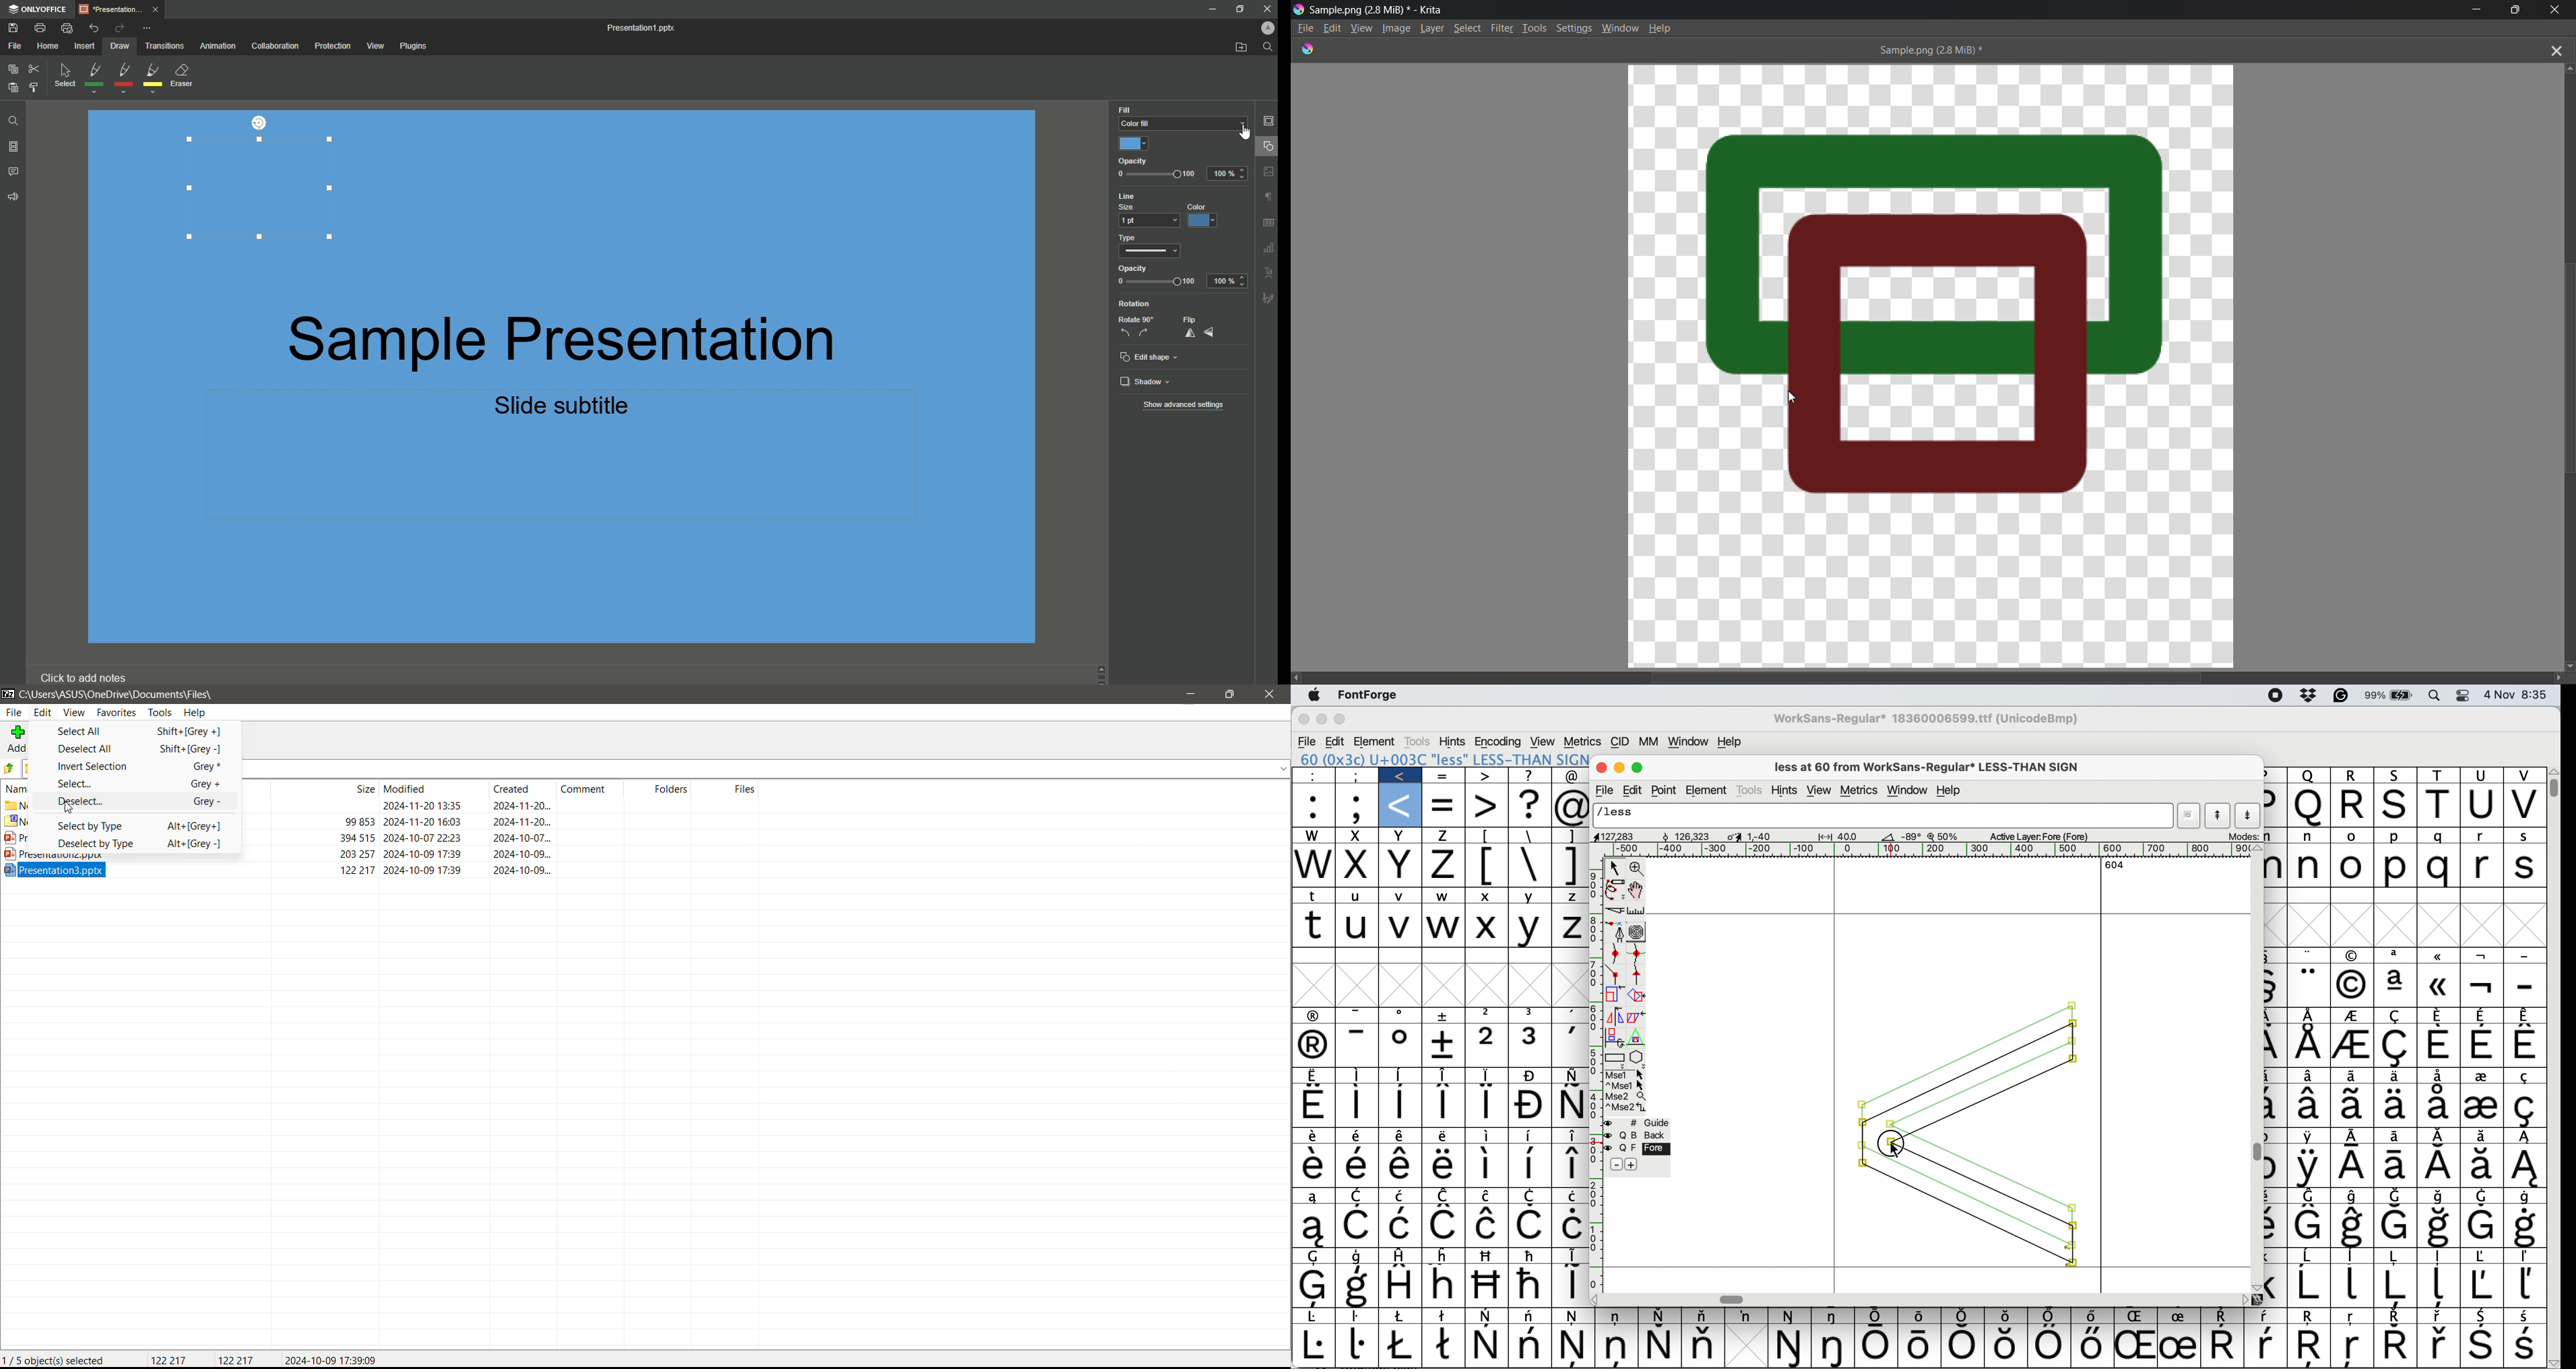 The width and height of the screenshot is (2576, 1372). What do you see at coordinates (159, 712) in the screenshot?
I see `Tools` at bounding box center [159, 712].